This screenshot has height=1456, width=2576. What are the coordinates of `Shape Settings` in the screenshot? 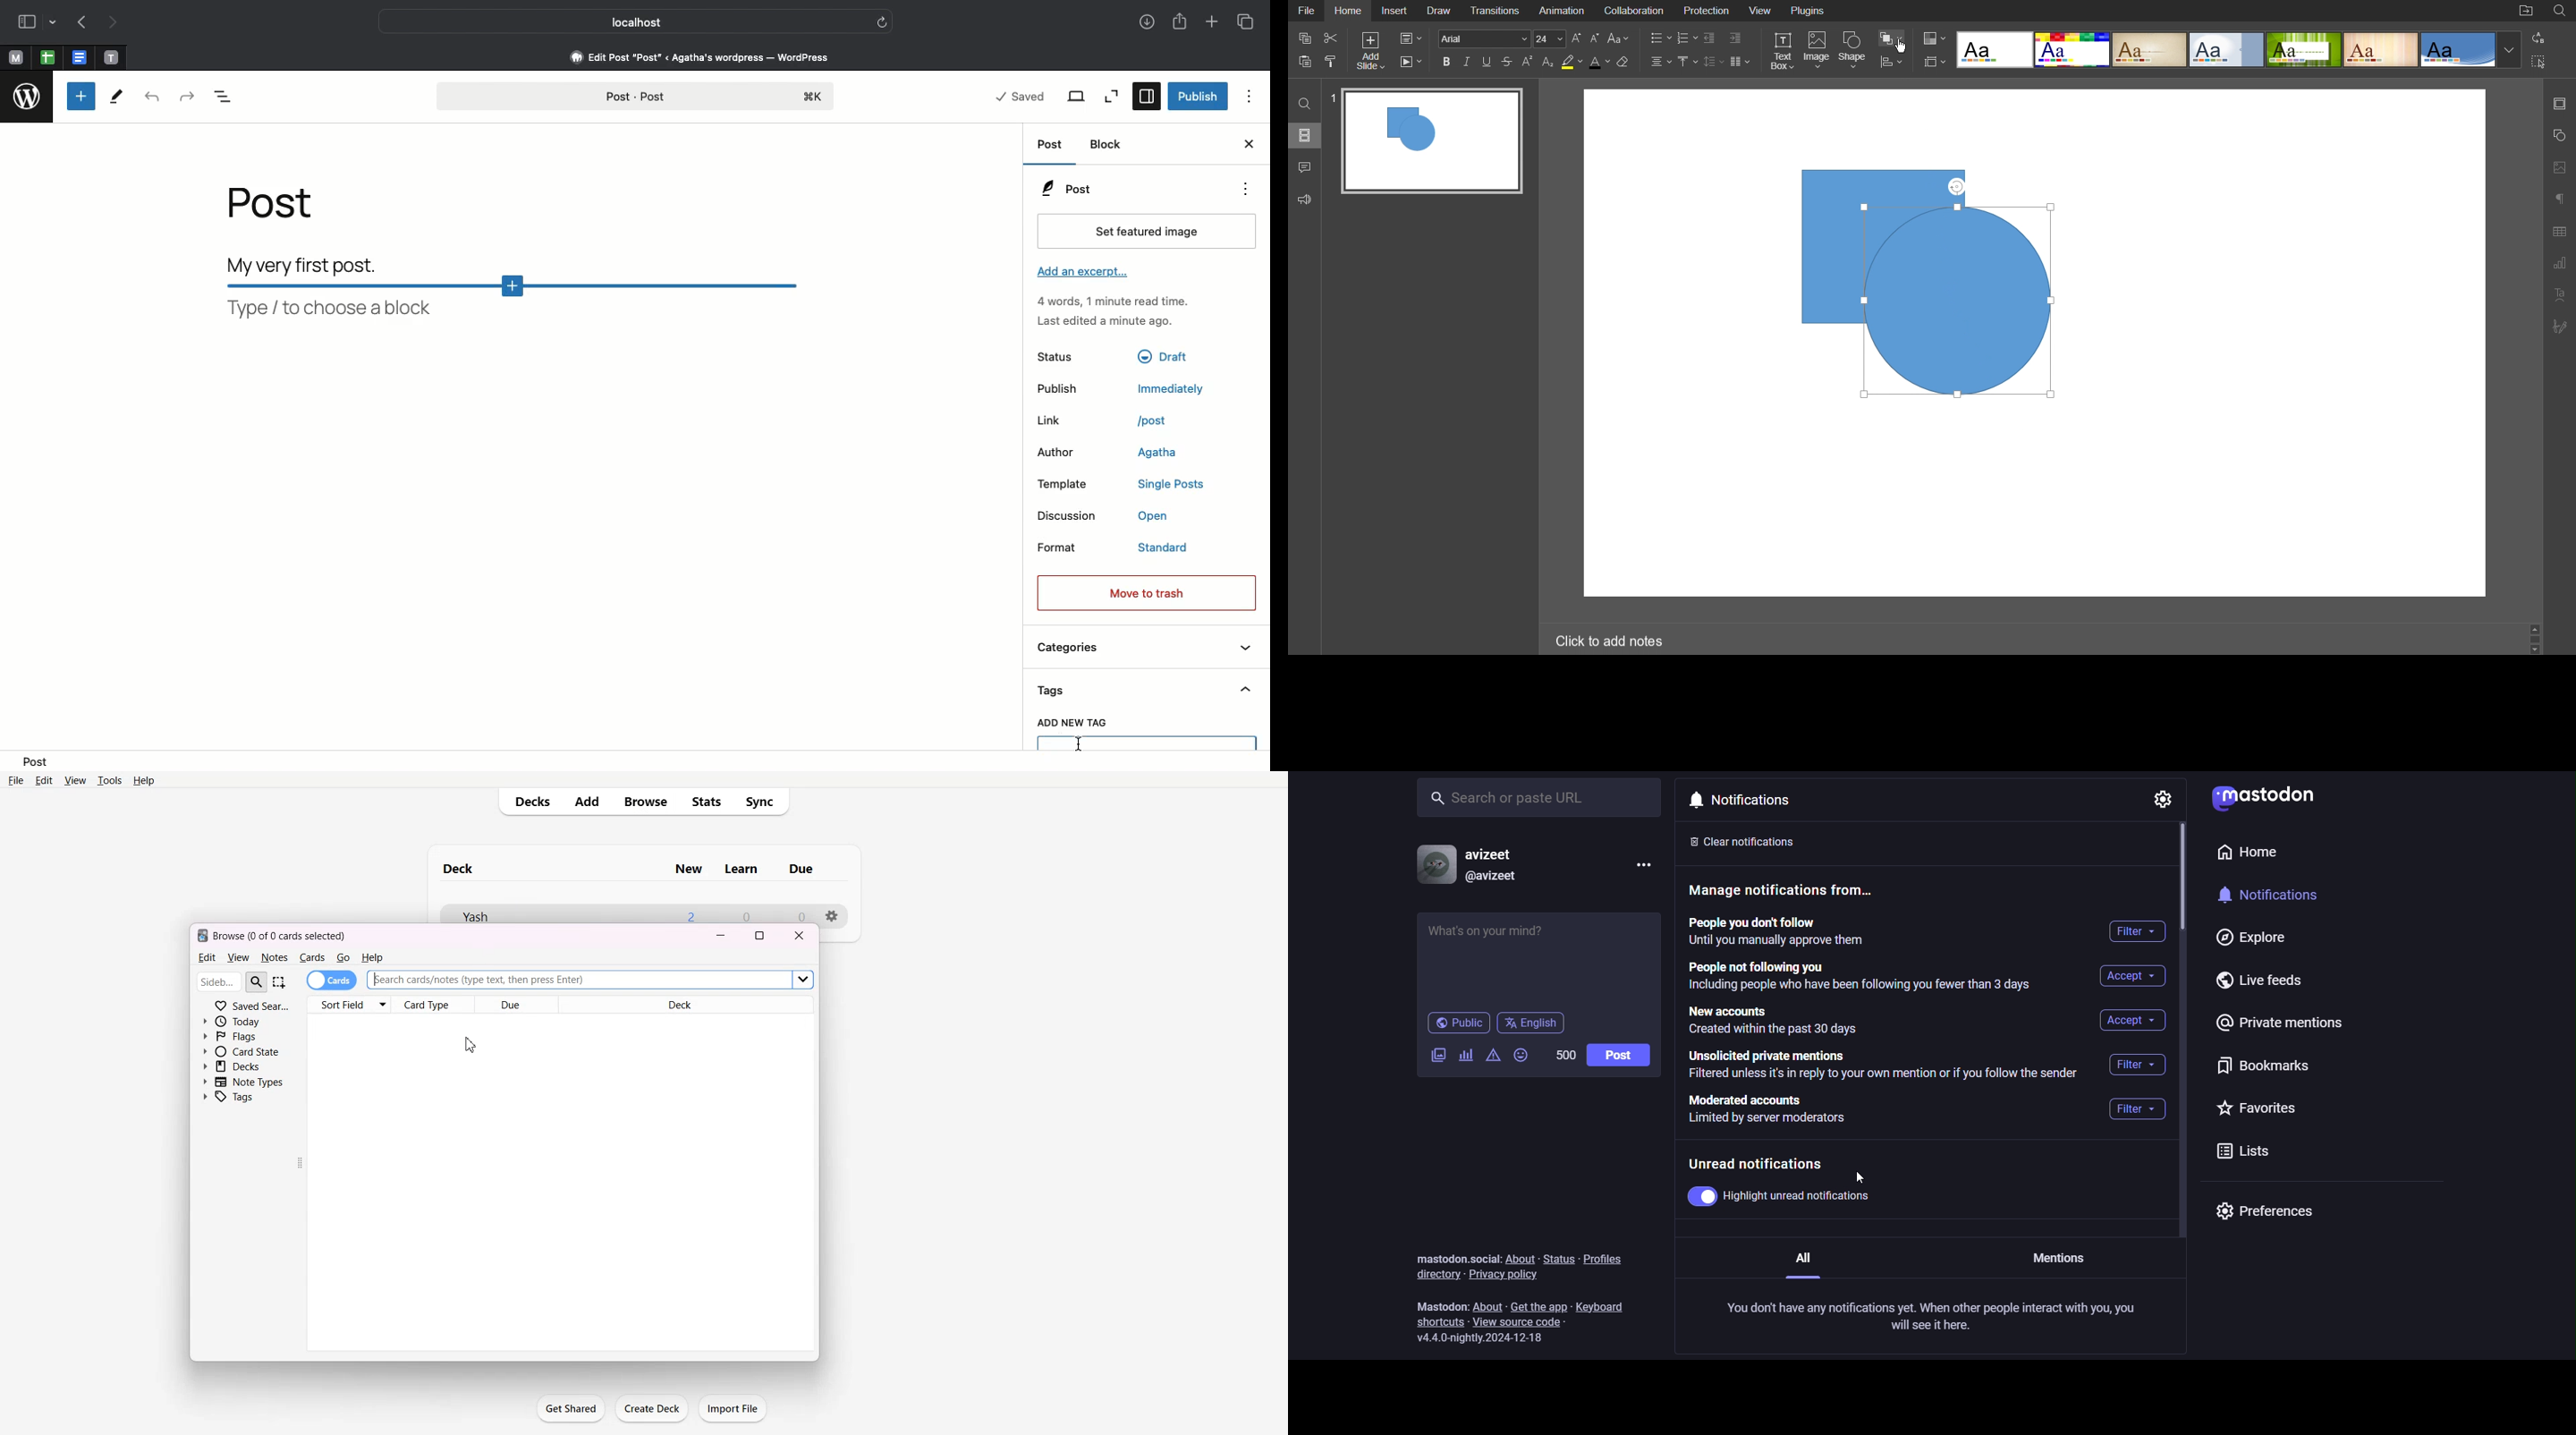 It's located at (2560, 136).